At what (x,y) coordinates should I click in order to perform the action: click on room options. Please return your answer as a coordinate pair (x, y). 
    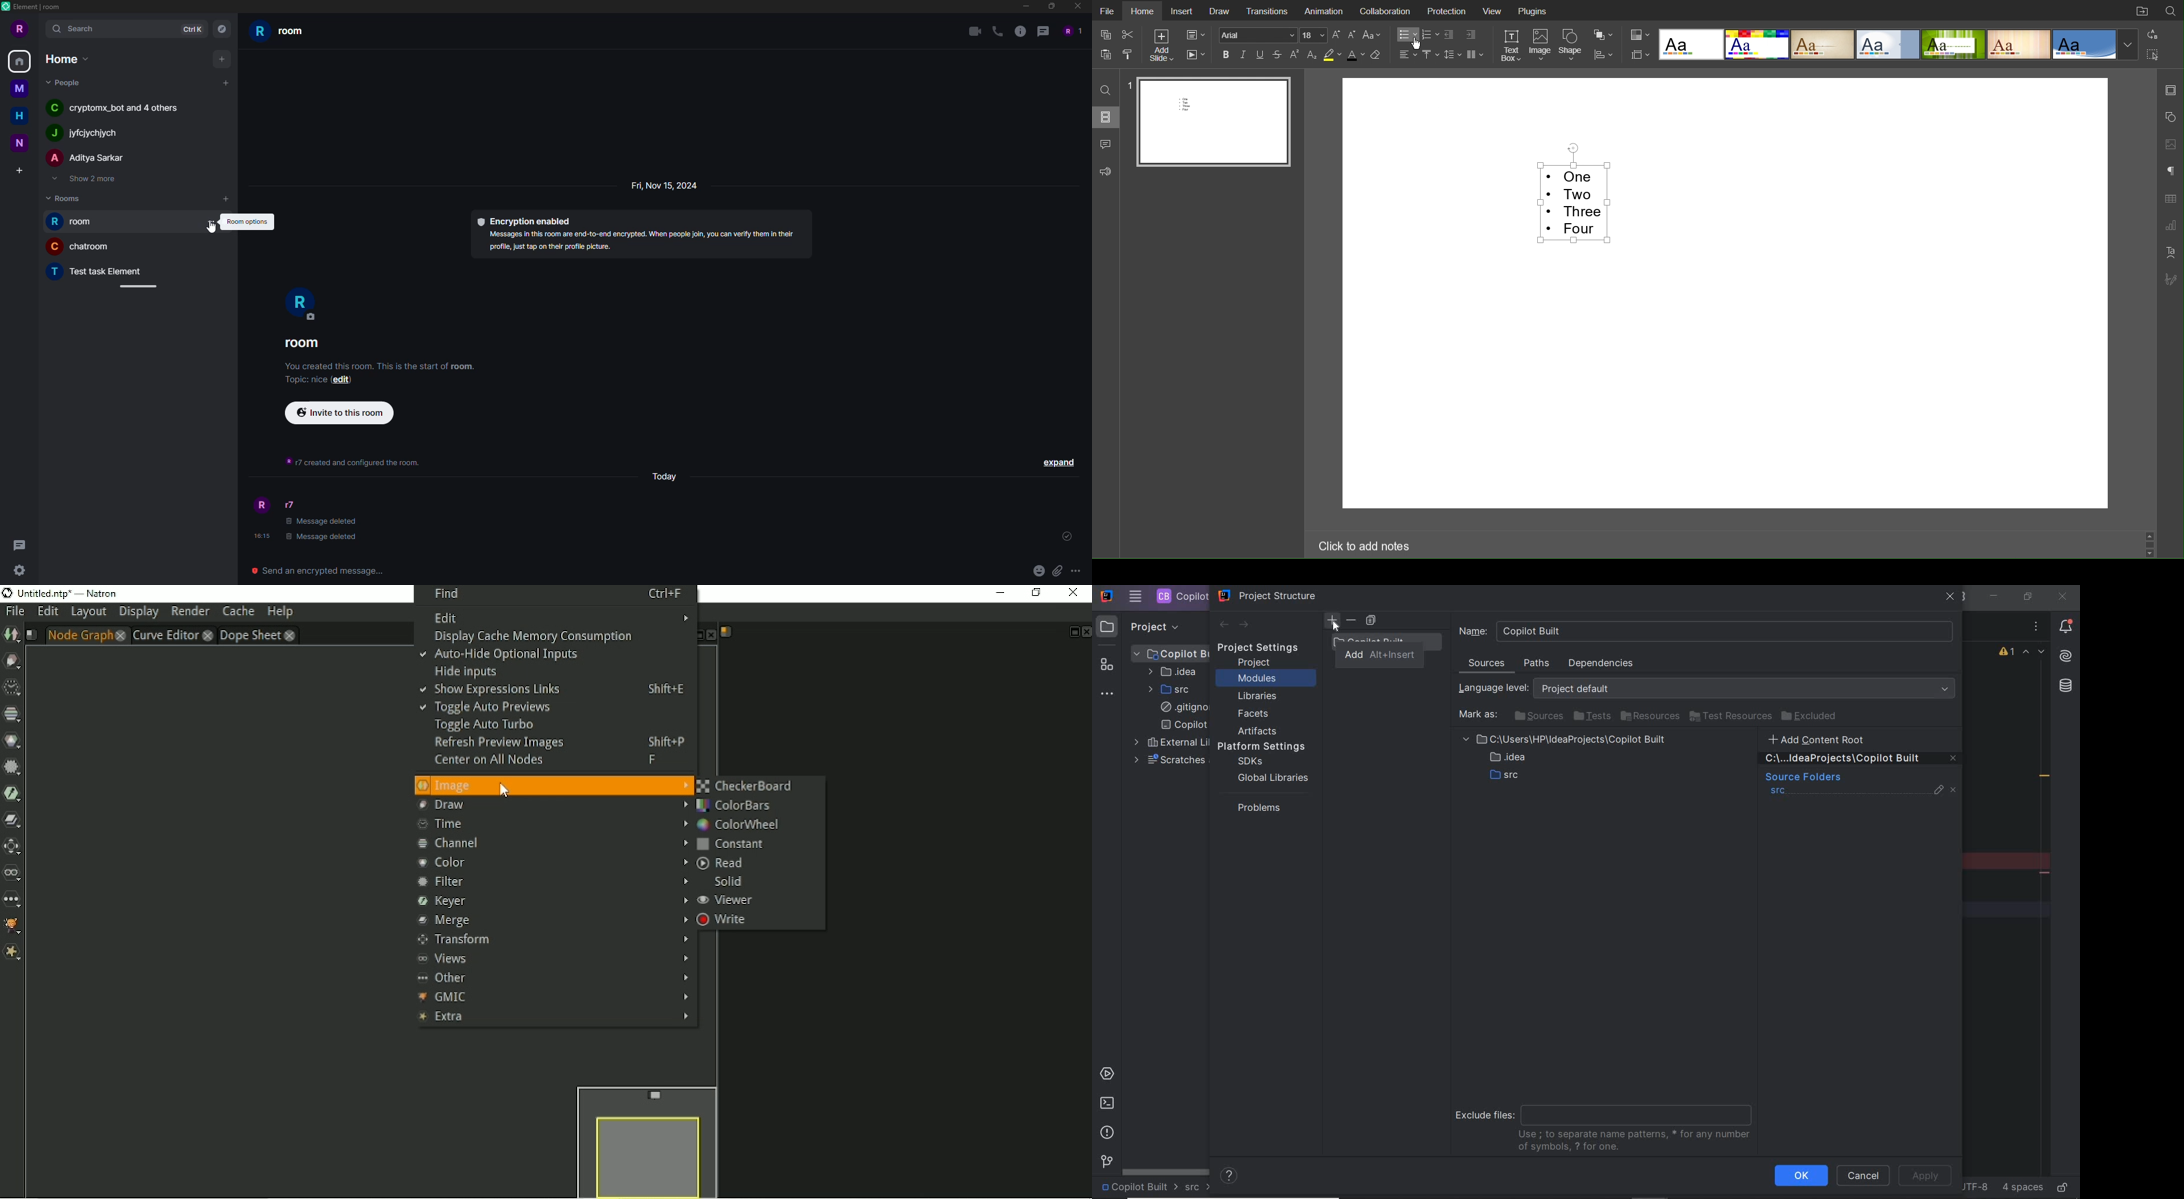
    Looking at the image, I should click on (209, 222).